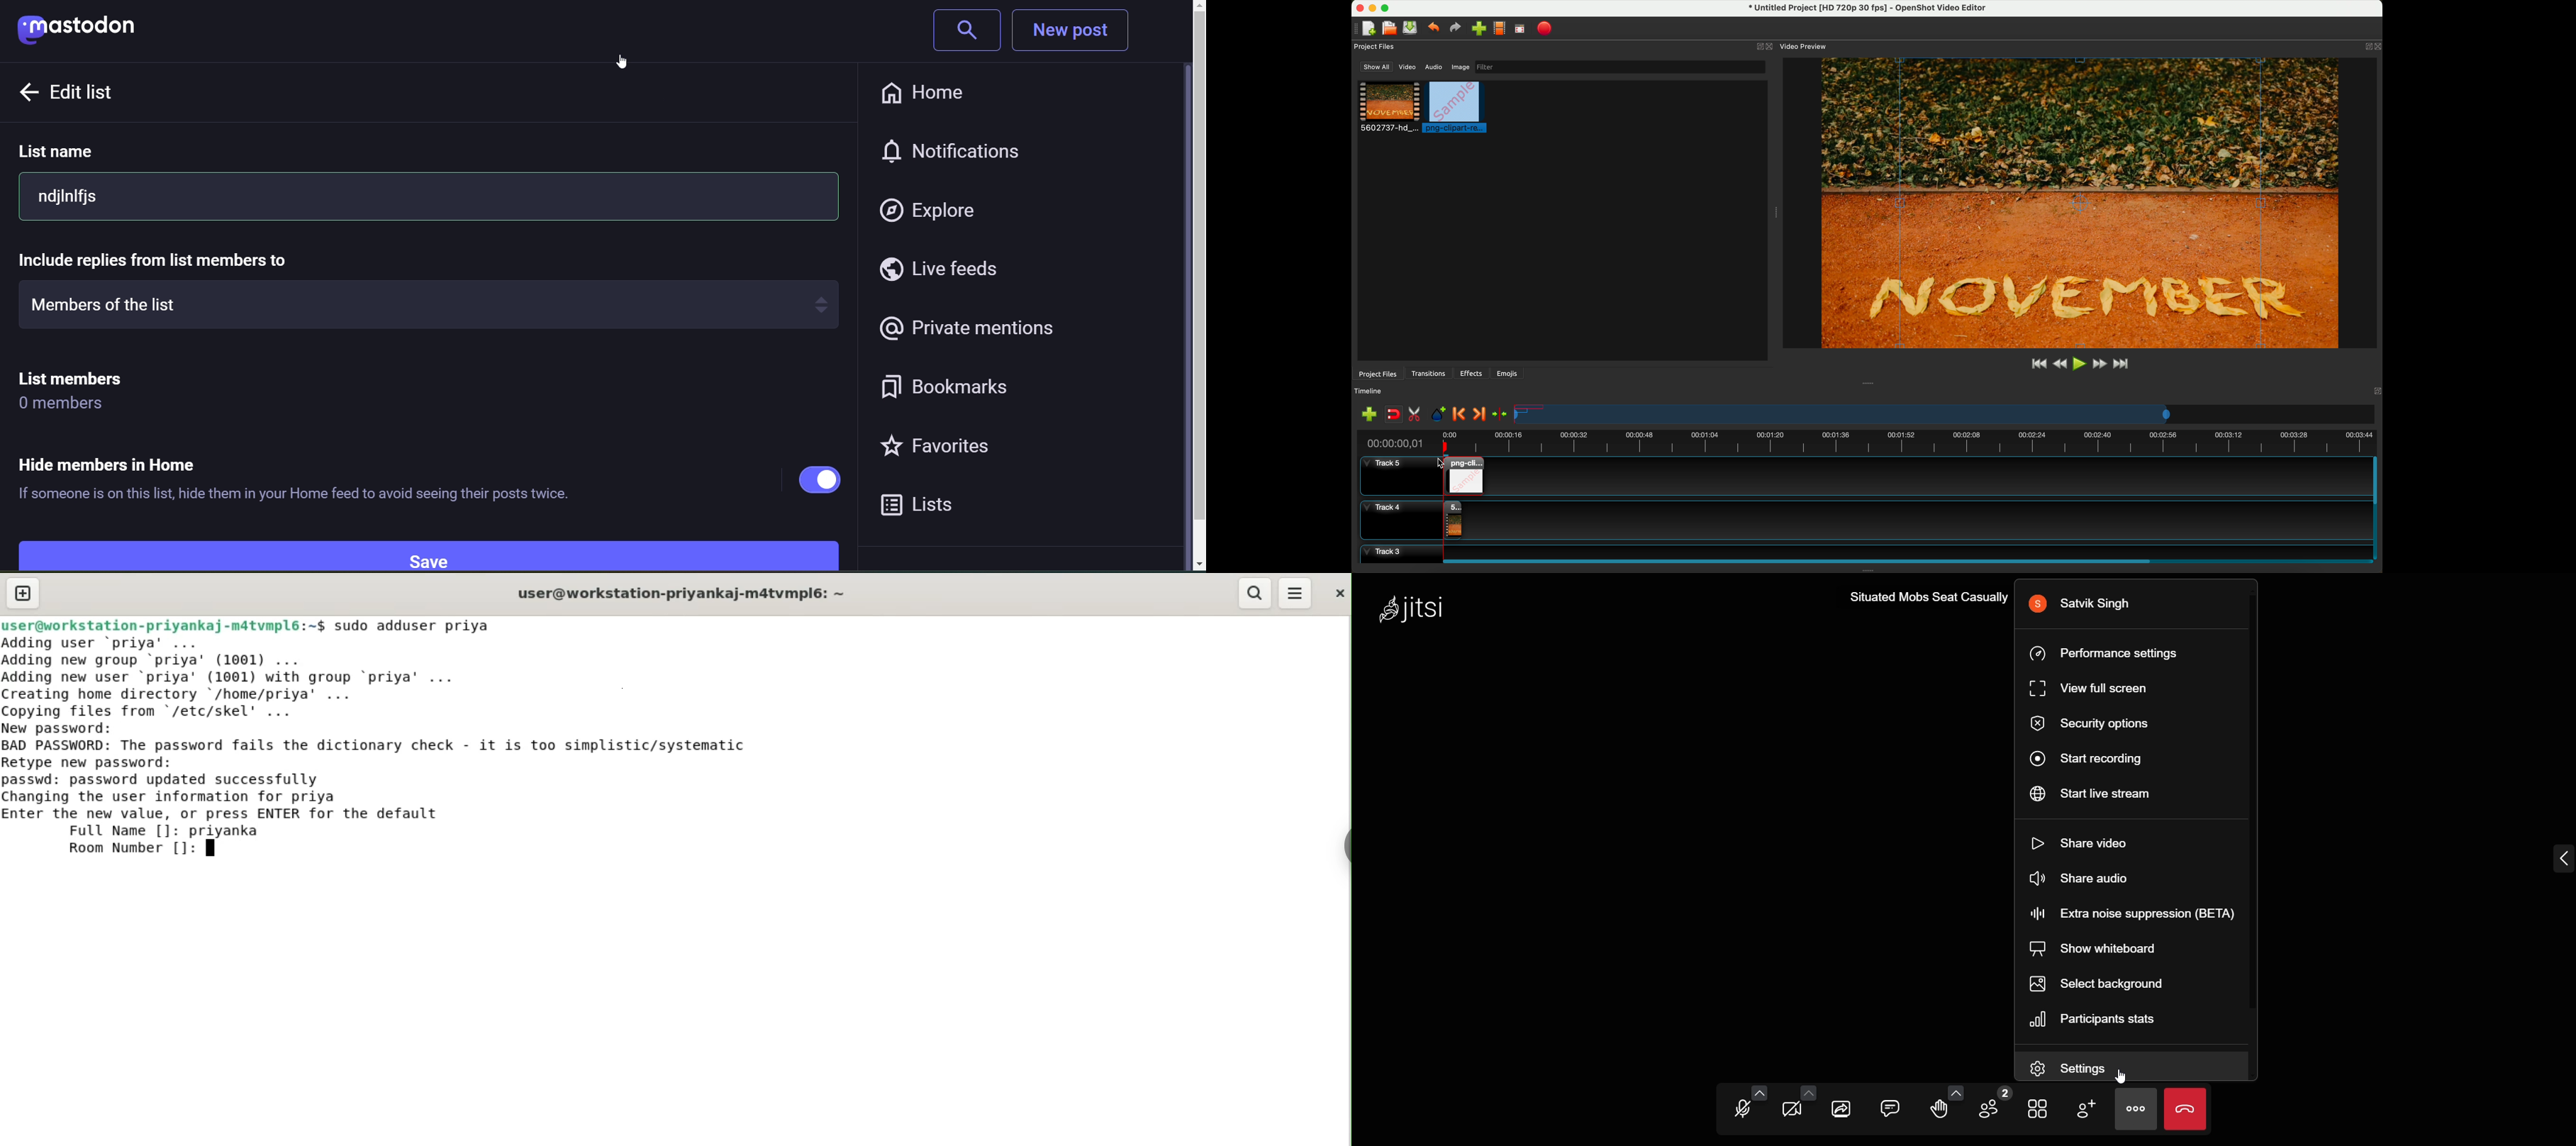  What do you see at coordinates (2059, 365) in the screenshot?
I see `rewind` at bounding box center [2059, 365].